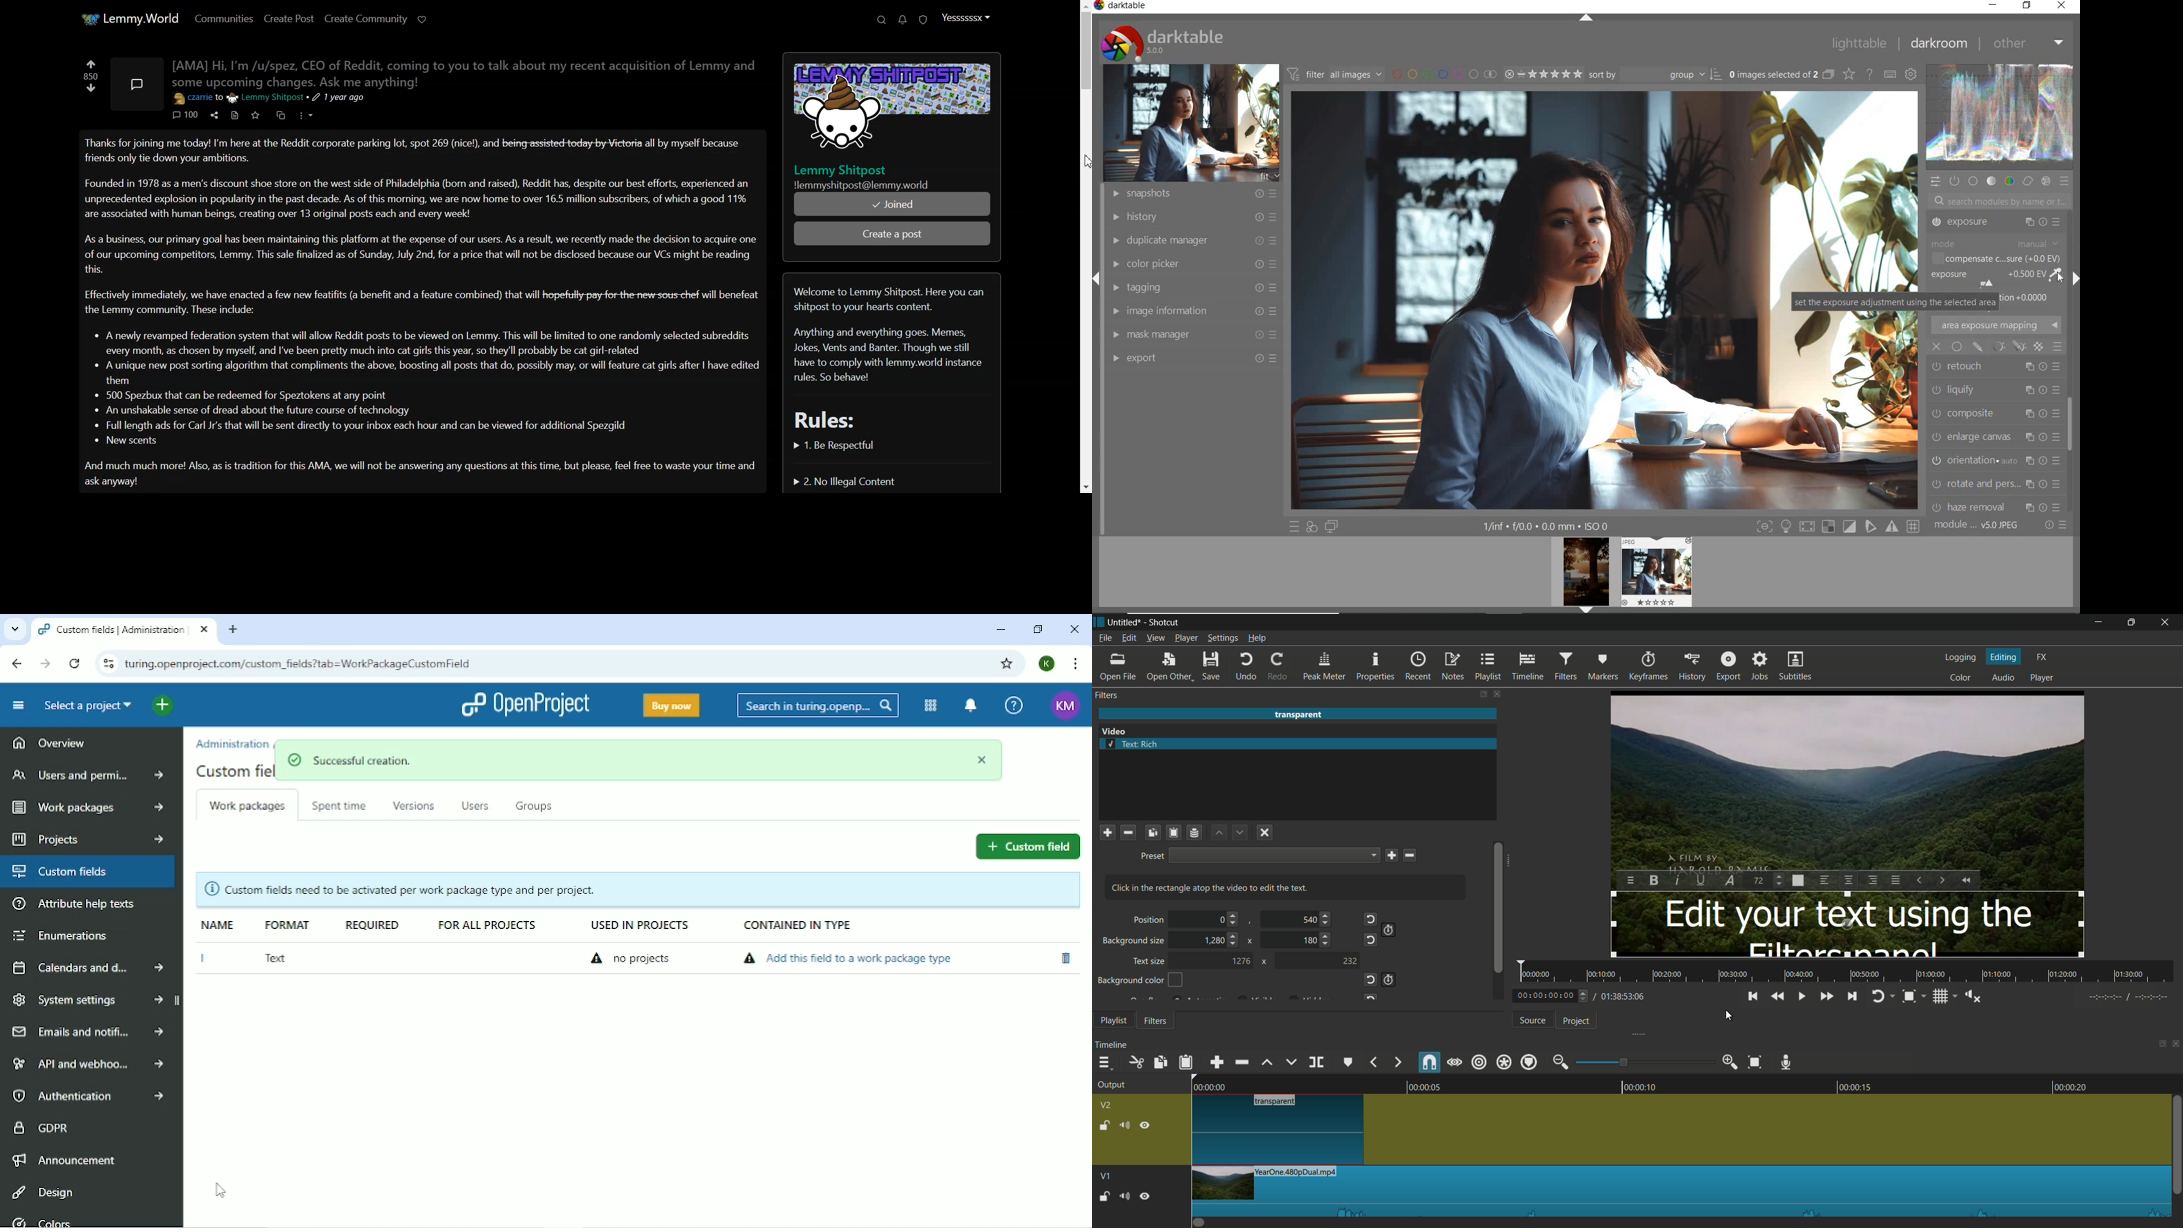 The height and width of the screenshot is (1232, 2184). Describe the element at coordinates (1750, 995) in the screenshot. I see `back` at that location.